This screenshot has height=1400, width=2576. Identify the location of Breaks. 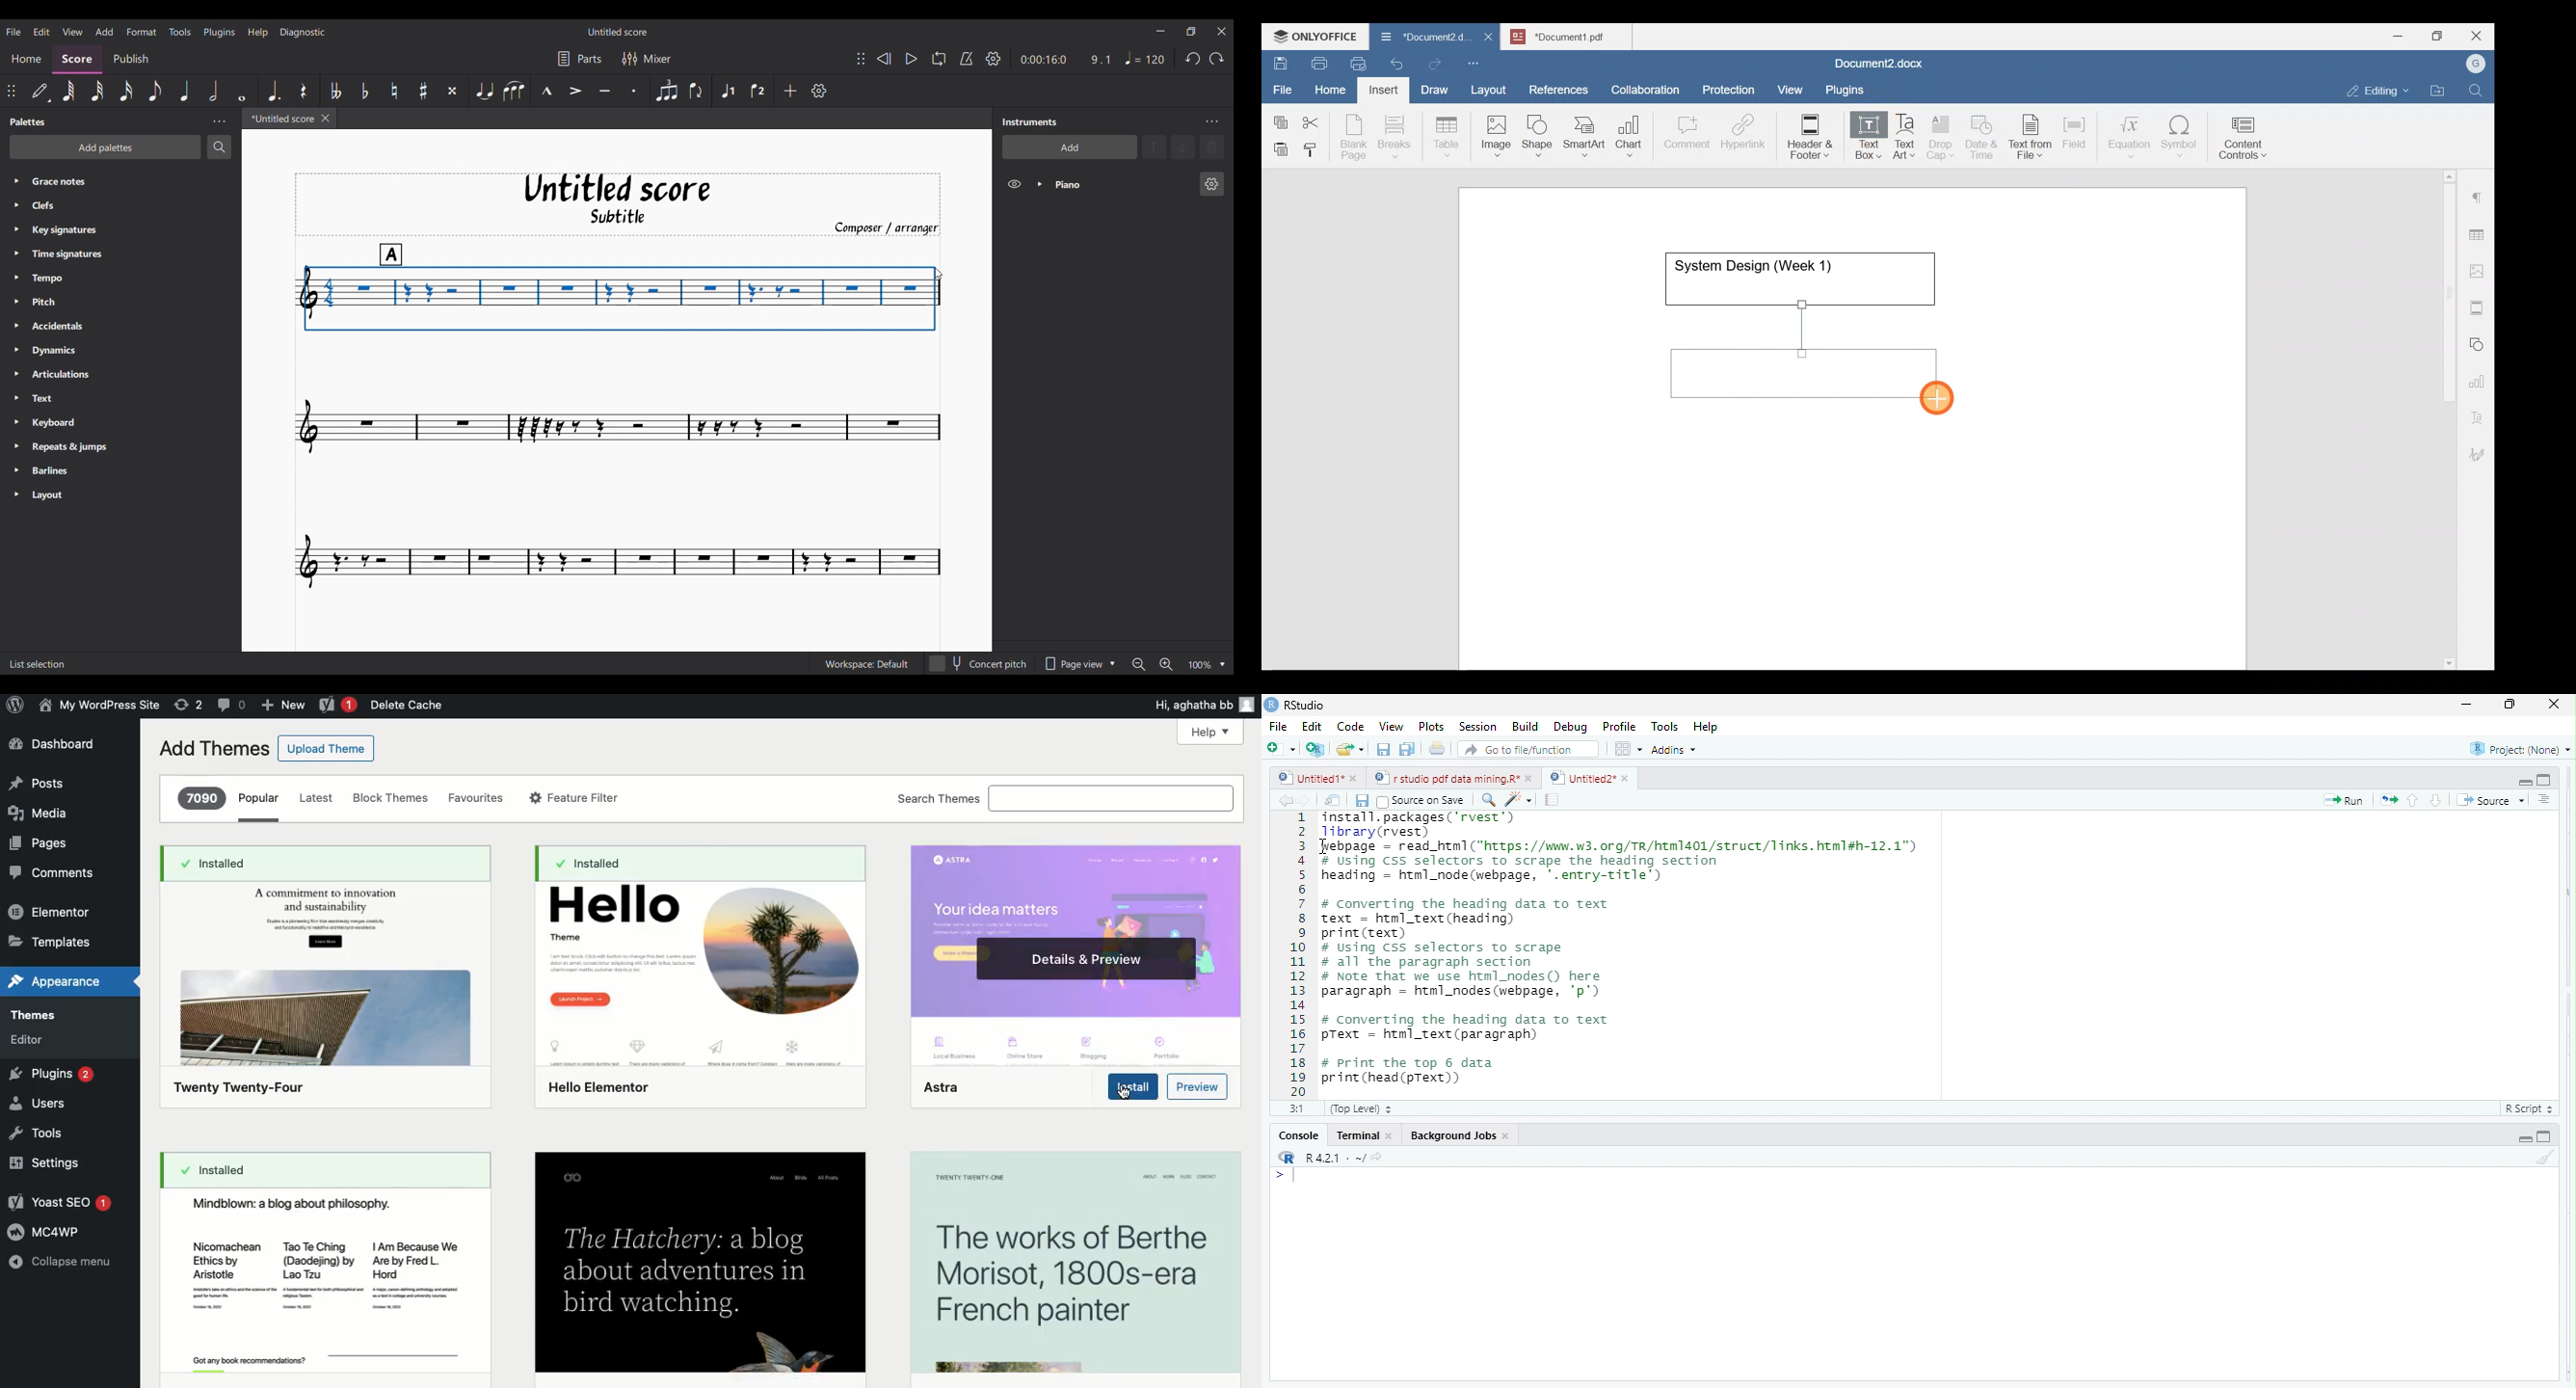
(1394, 138).